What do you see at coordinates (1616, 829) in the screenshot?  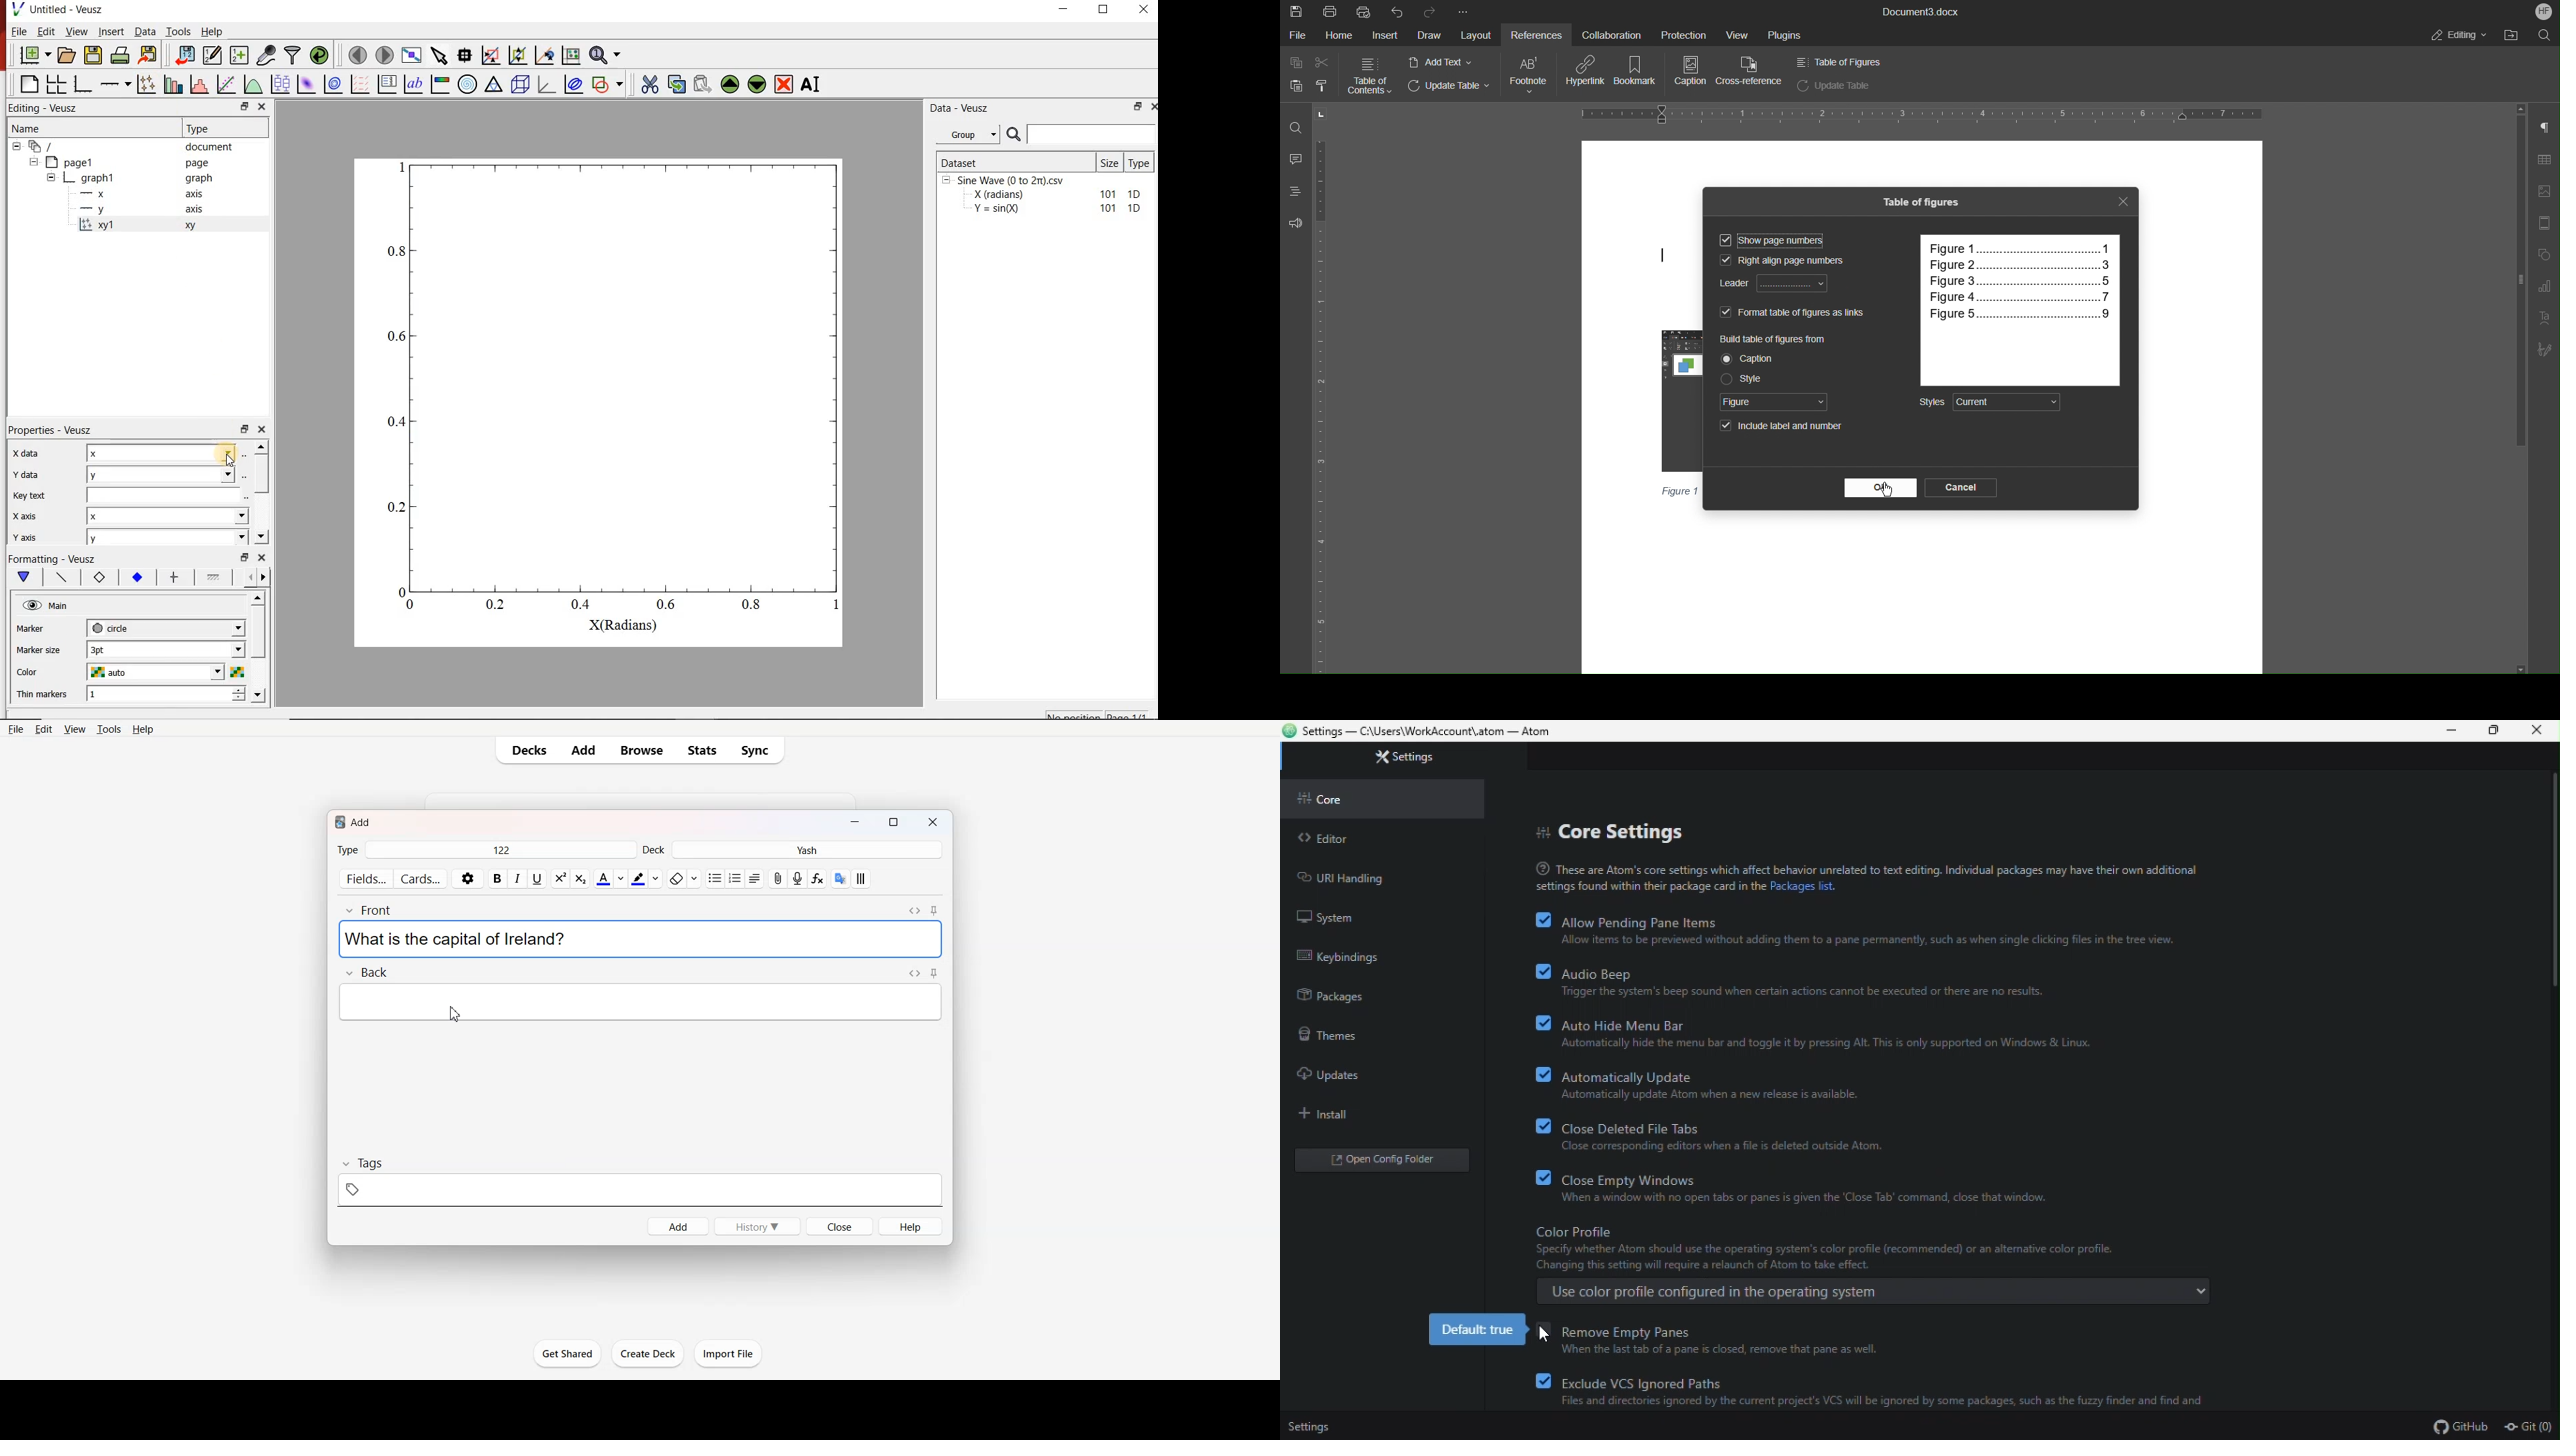 I see `core settings` at bounding box center [1616, 829].